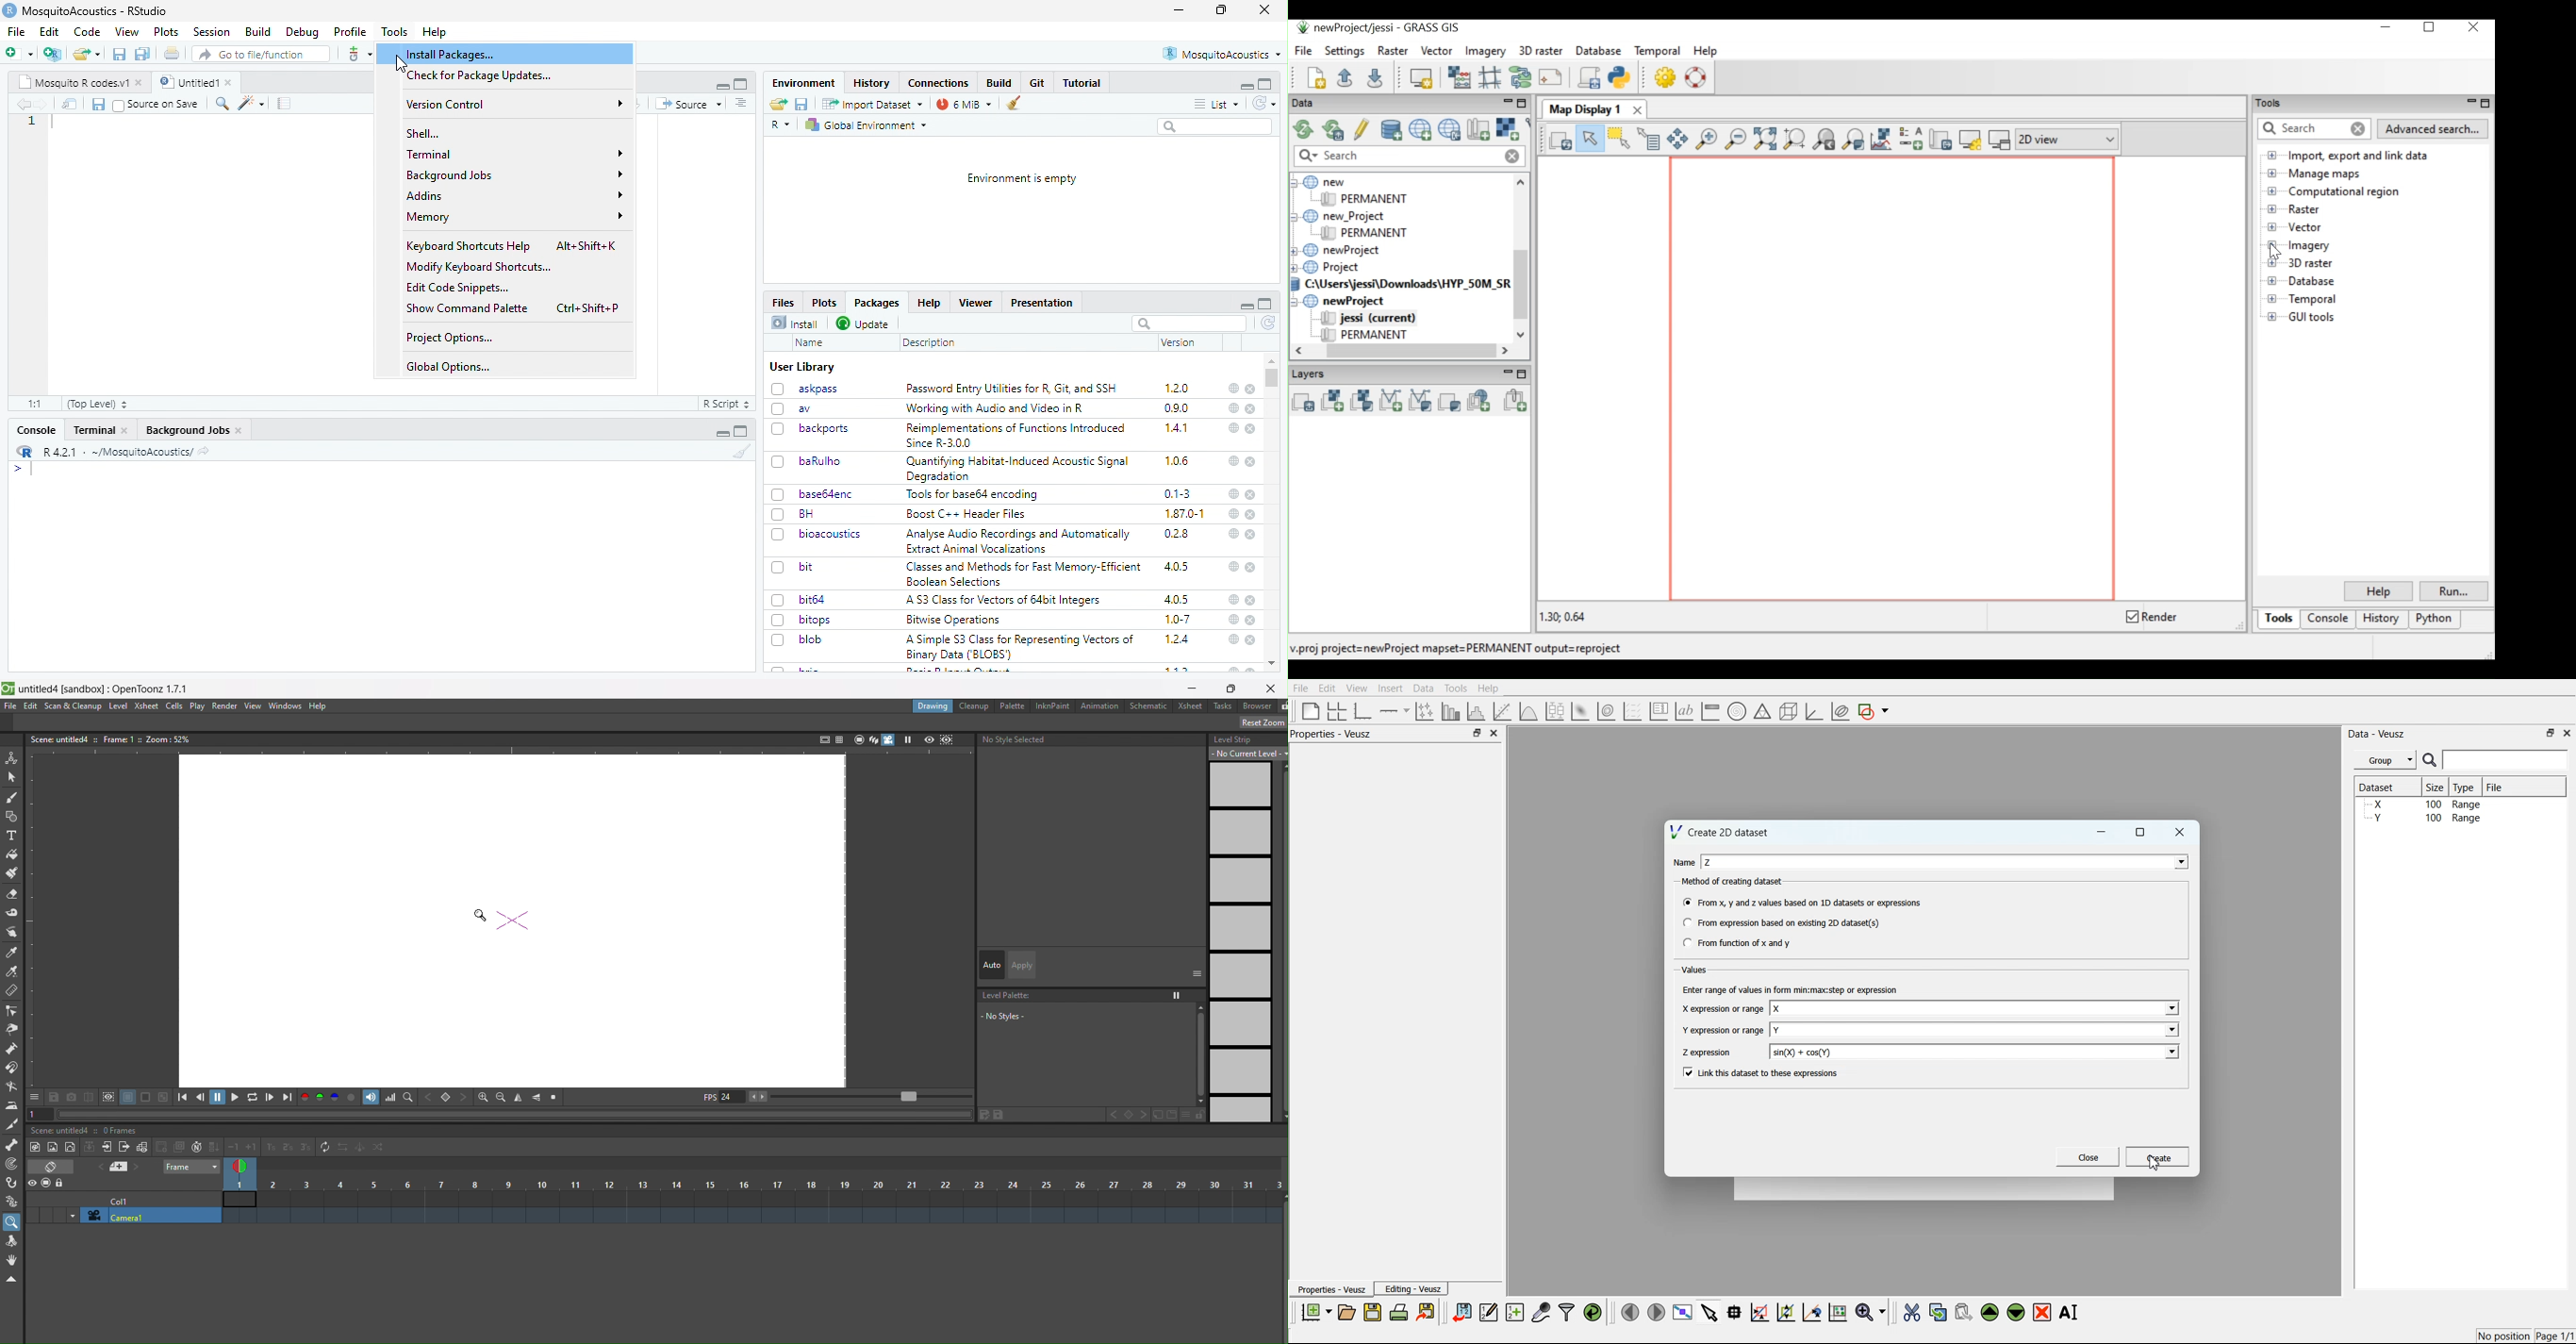 This screenshot has width=2576, height=1344. Describe the element at coordinates (165, 105) in the screenshot. I see `Source on save` at that location.